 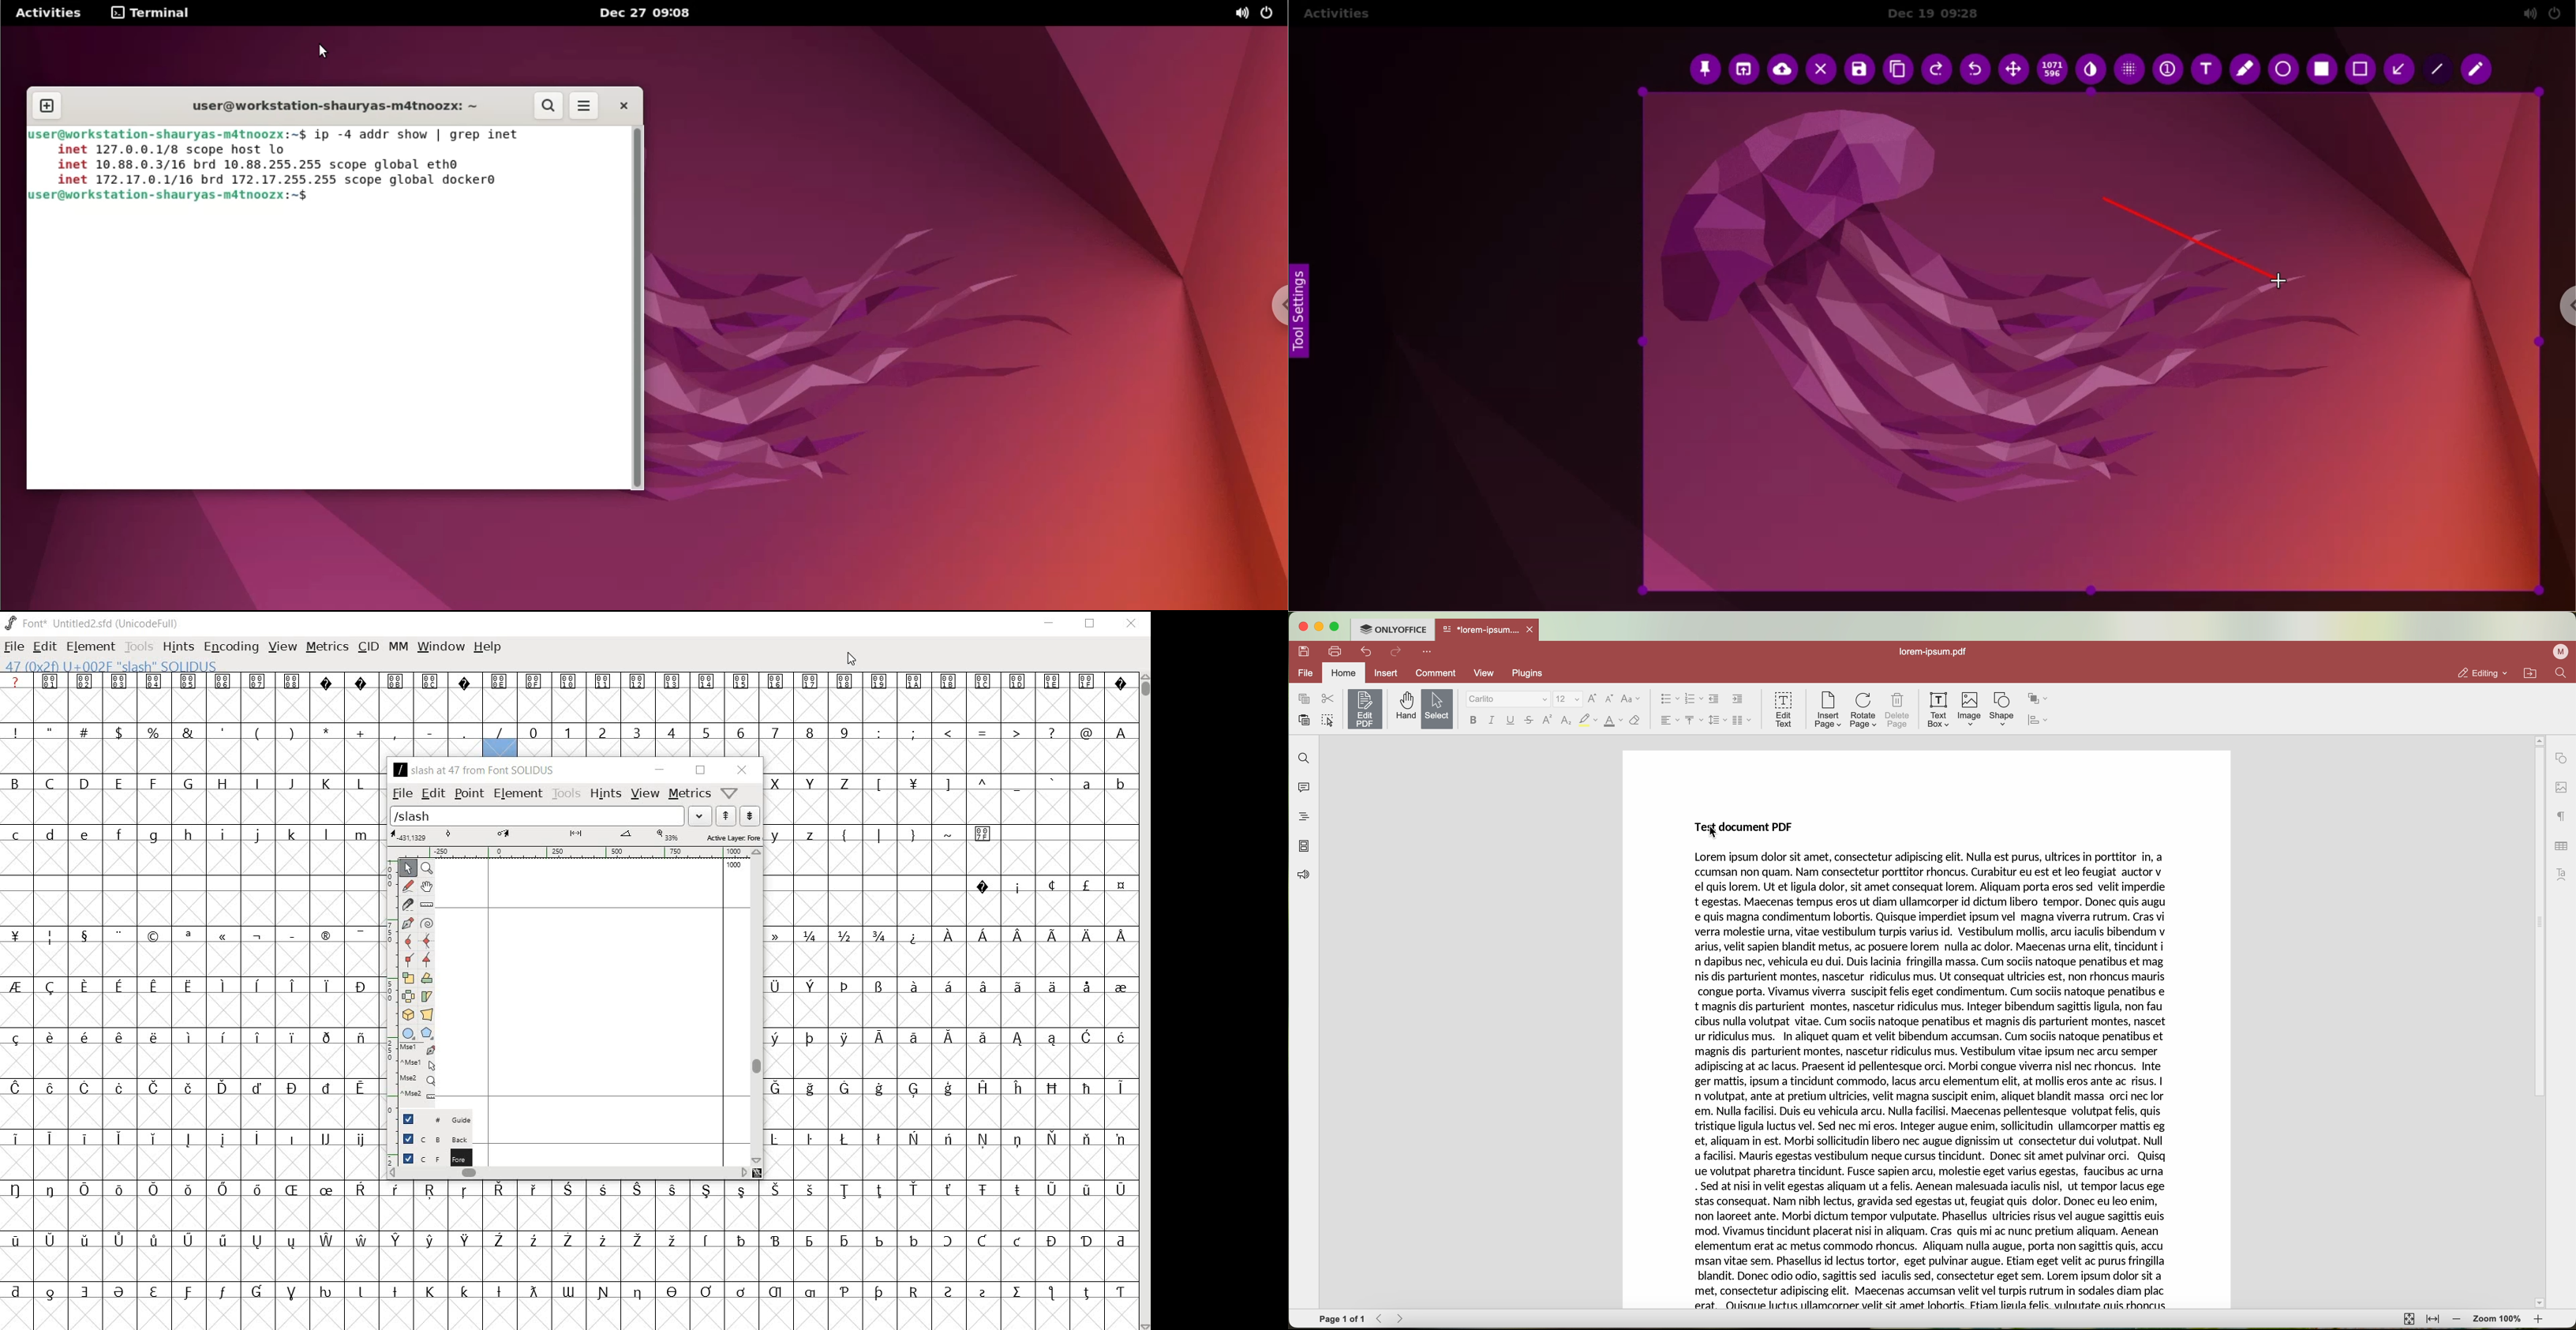 What do you see at coordinates (1327, 719) in the screenshot?
I see `select all` at bounding box center [1327, 719].